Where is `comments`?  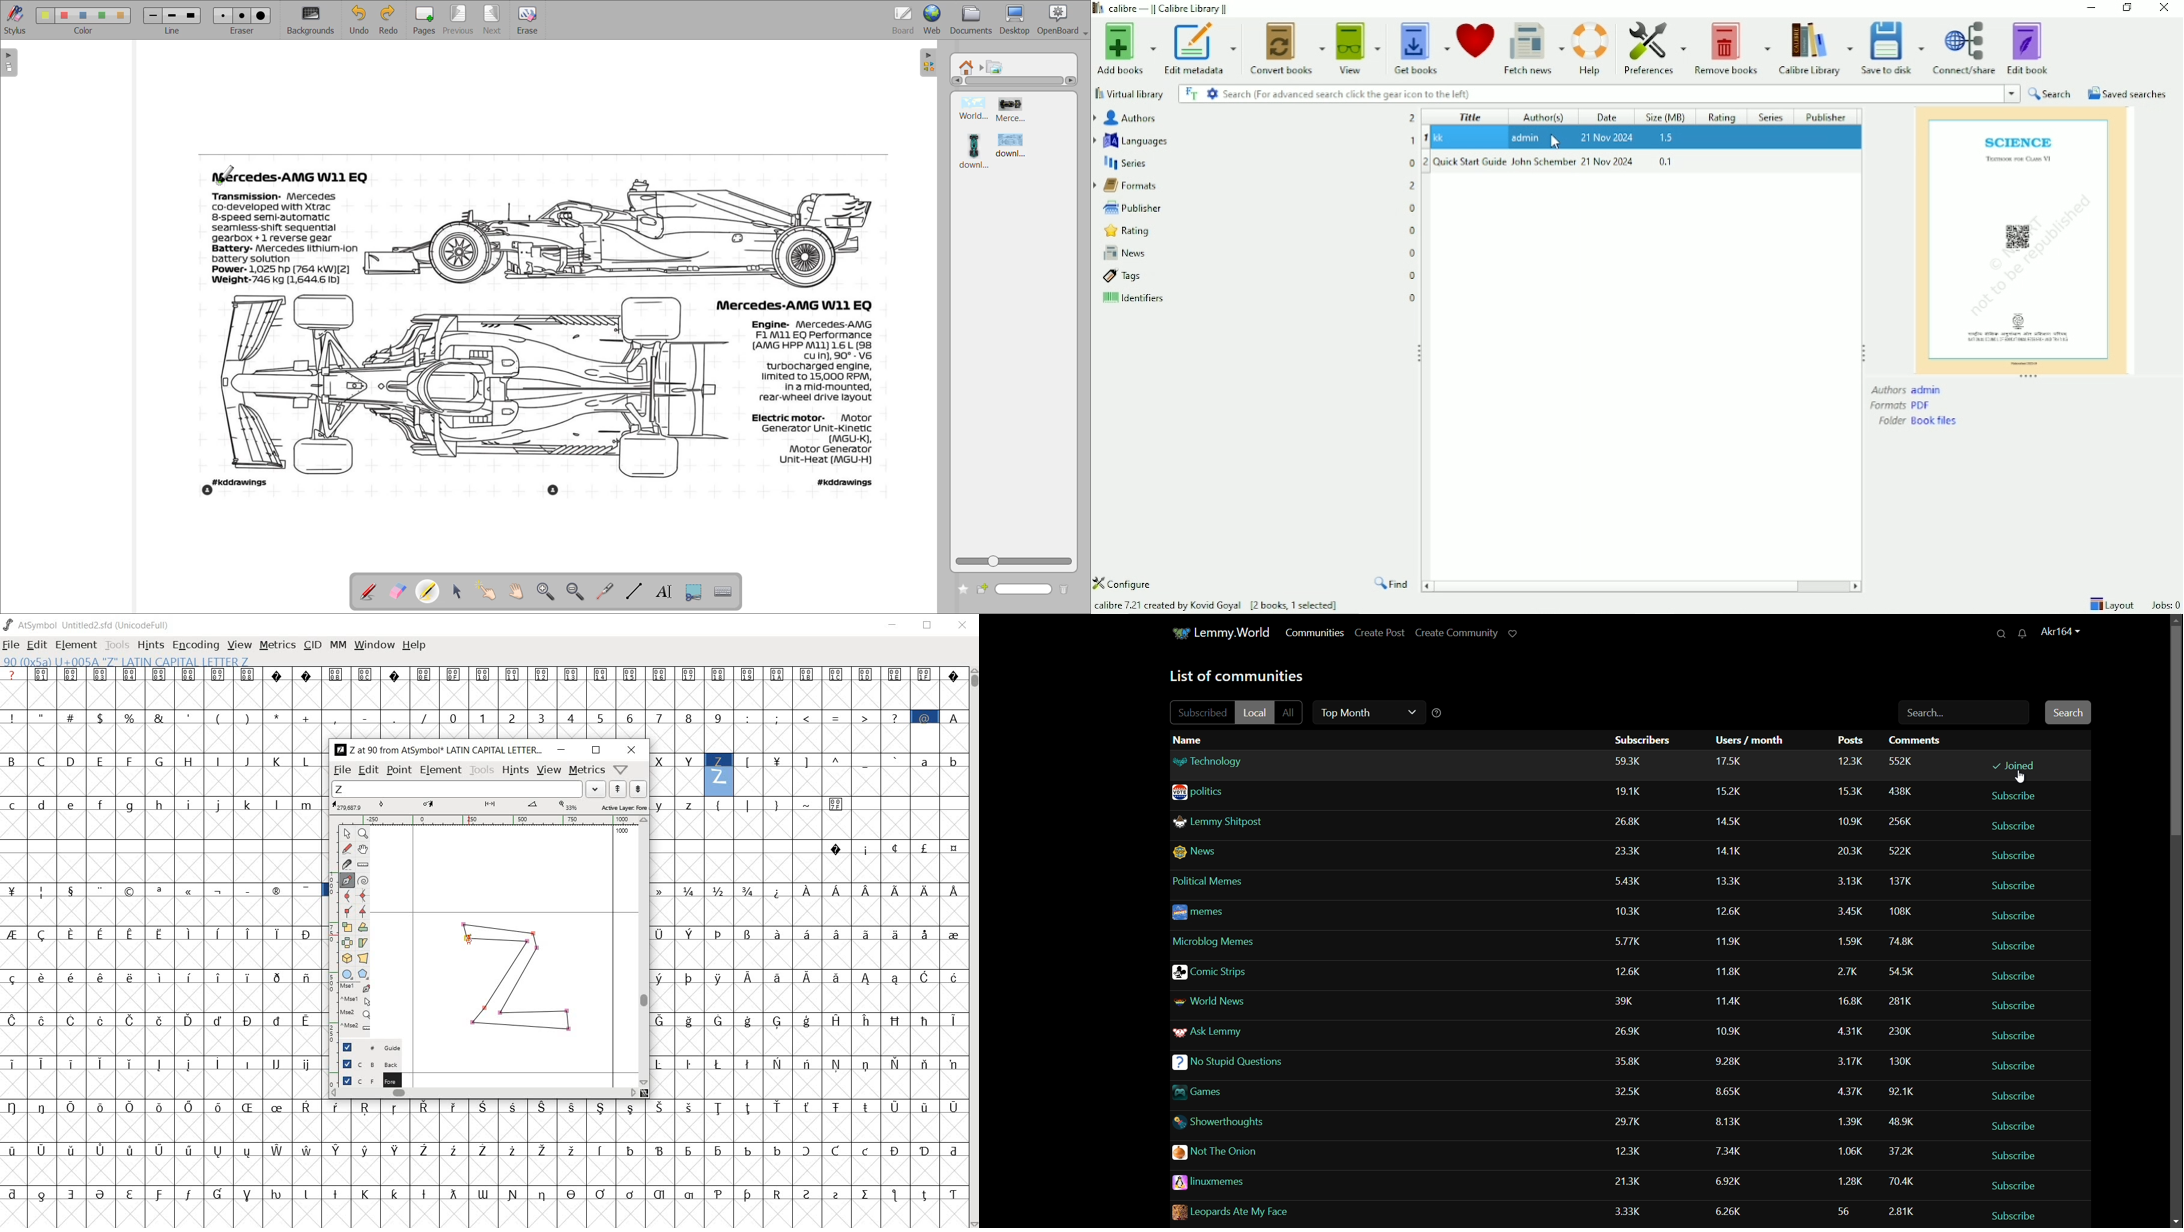
comments is located at coordinates (1901, 940).